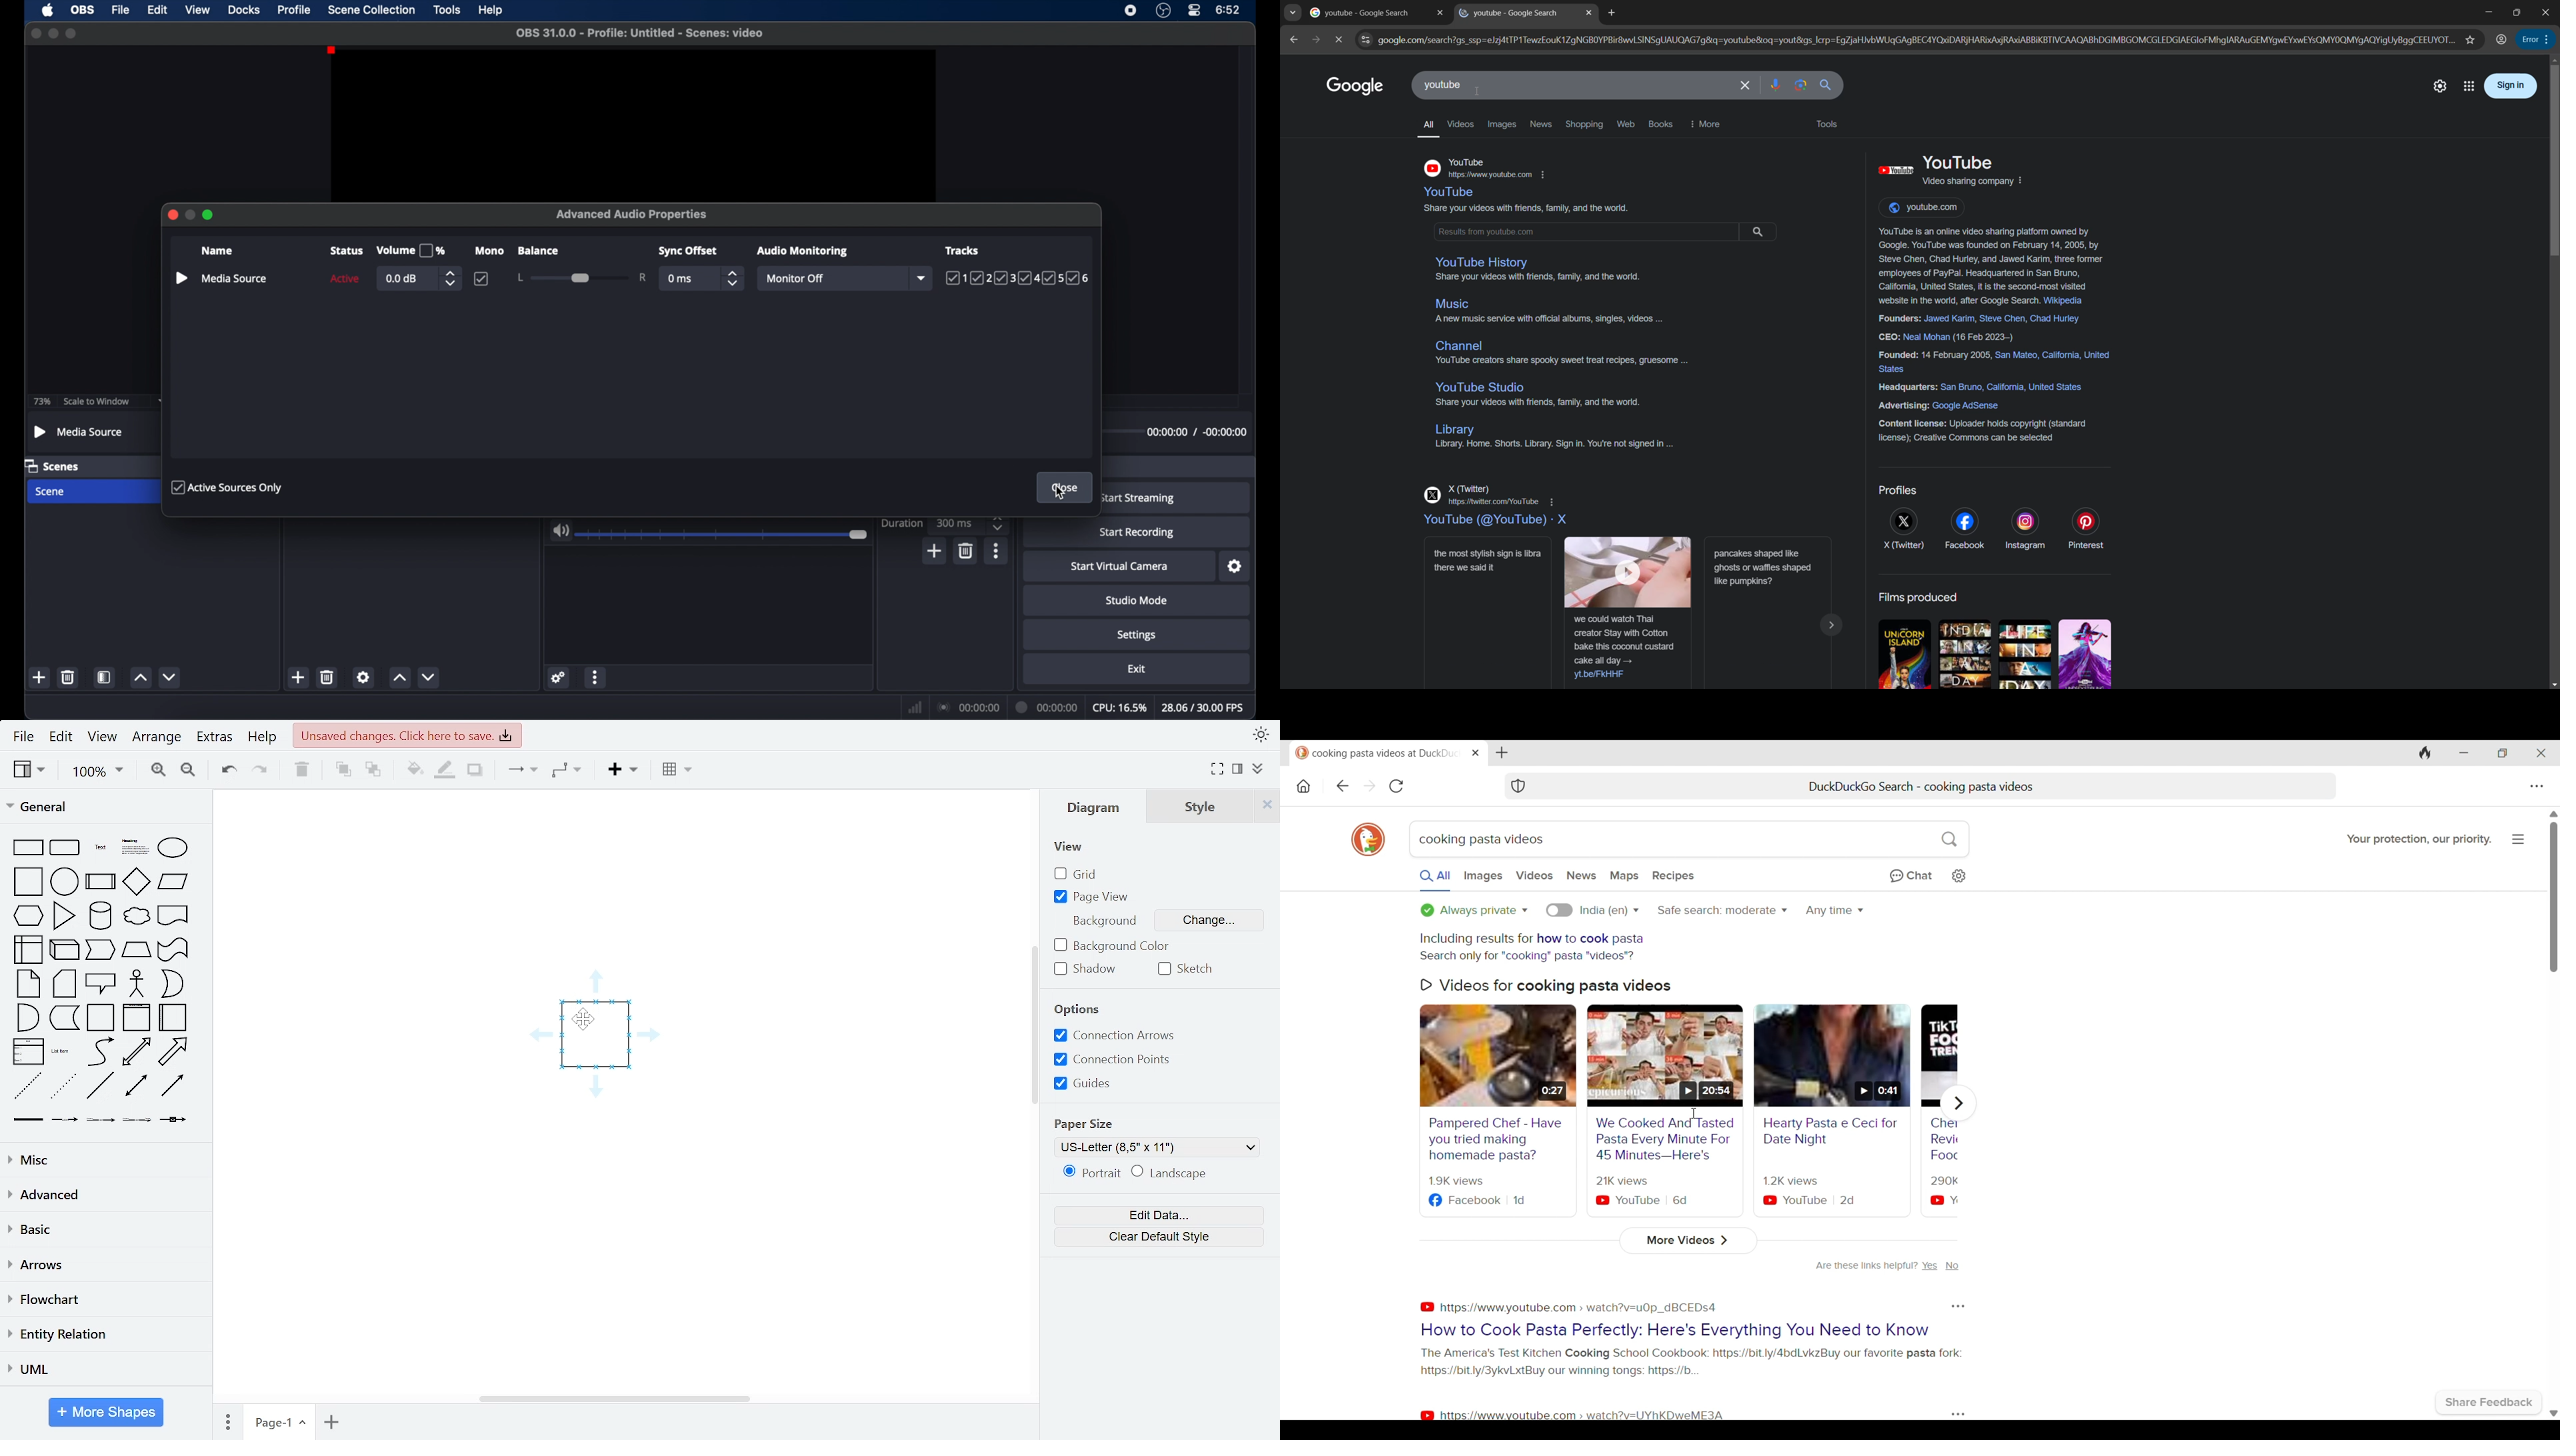 The image size is (2576, 1456). Describe the element at coordinates (106, 1412) in the screenshot. I see `more shapes` at that location.